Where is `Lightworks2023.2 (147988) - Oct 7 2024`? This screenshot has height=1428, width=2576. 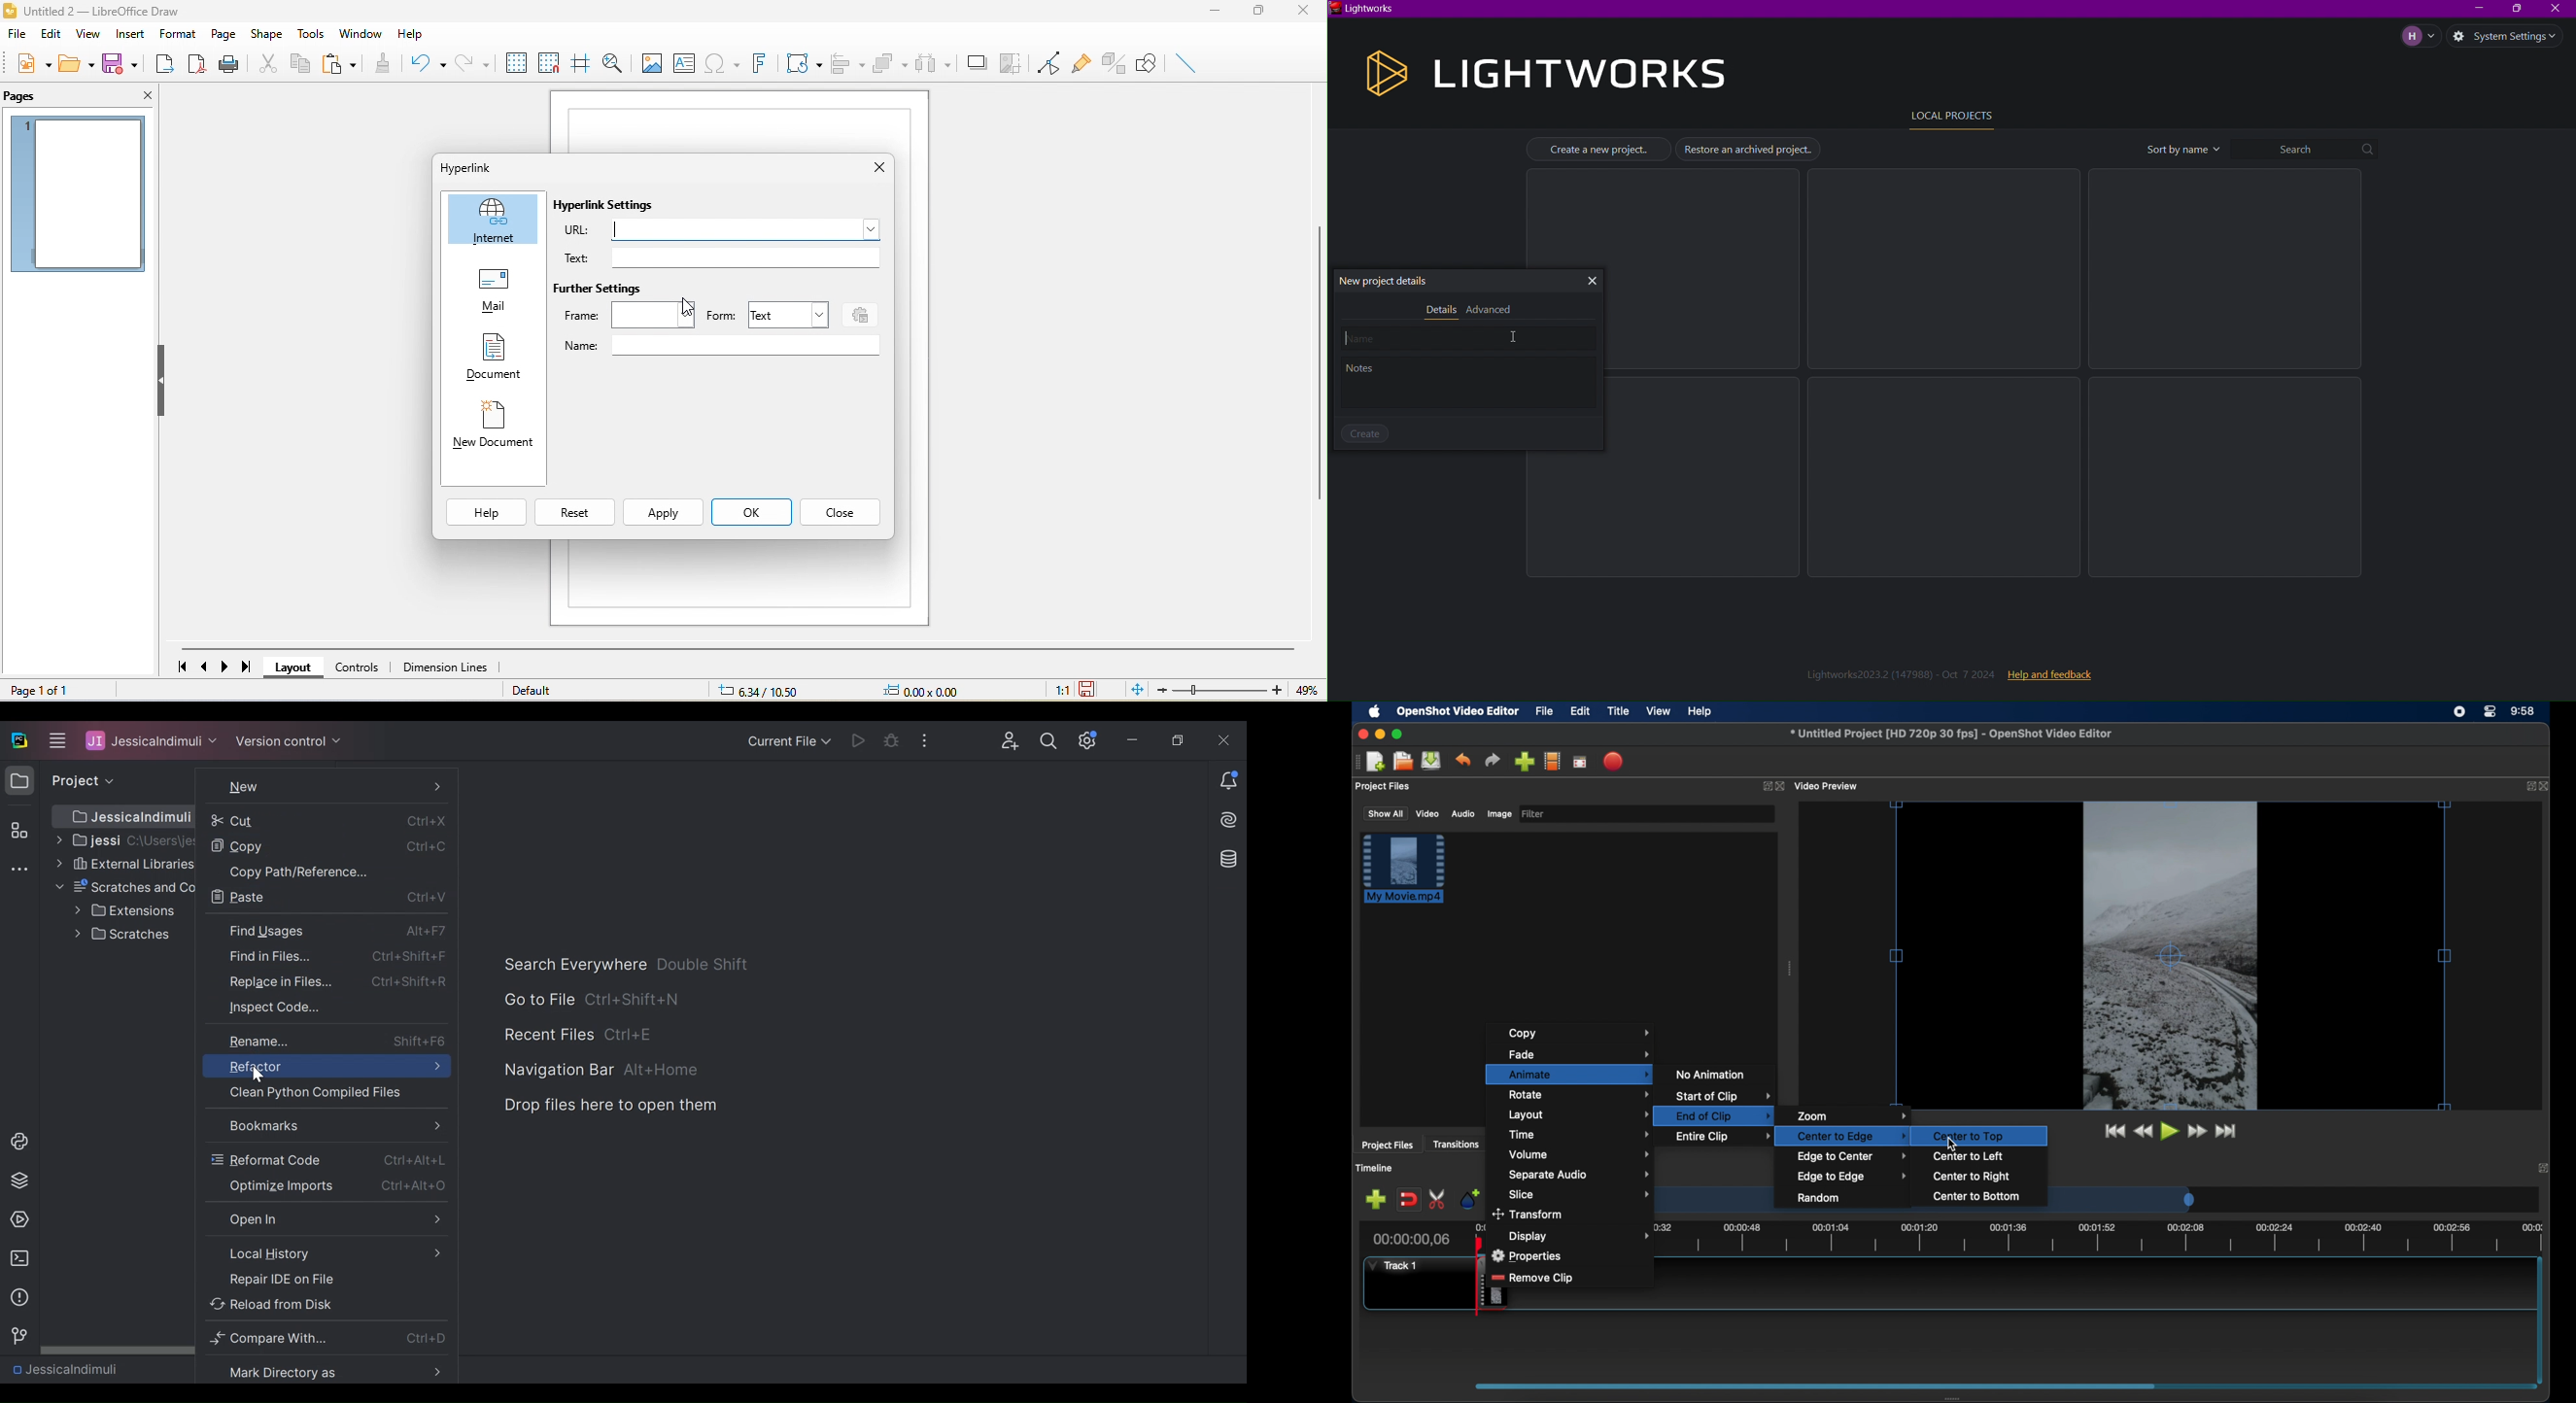
Lightworks2023.2 (147988) - Oct 7 2024 is located at coordinates (1902, 672).